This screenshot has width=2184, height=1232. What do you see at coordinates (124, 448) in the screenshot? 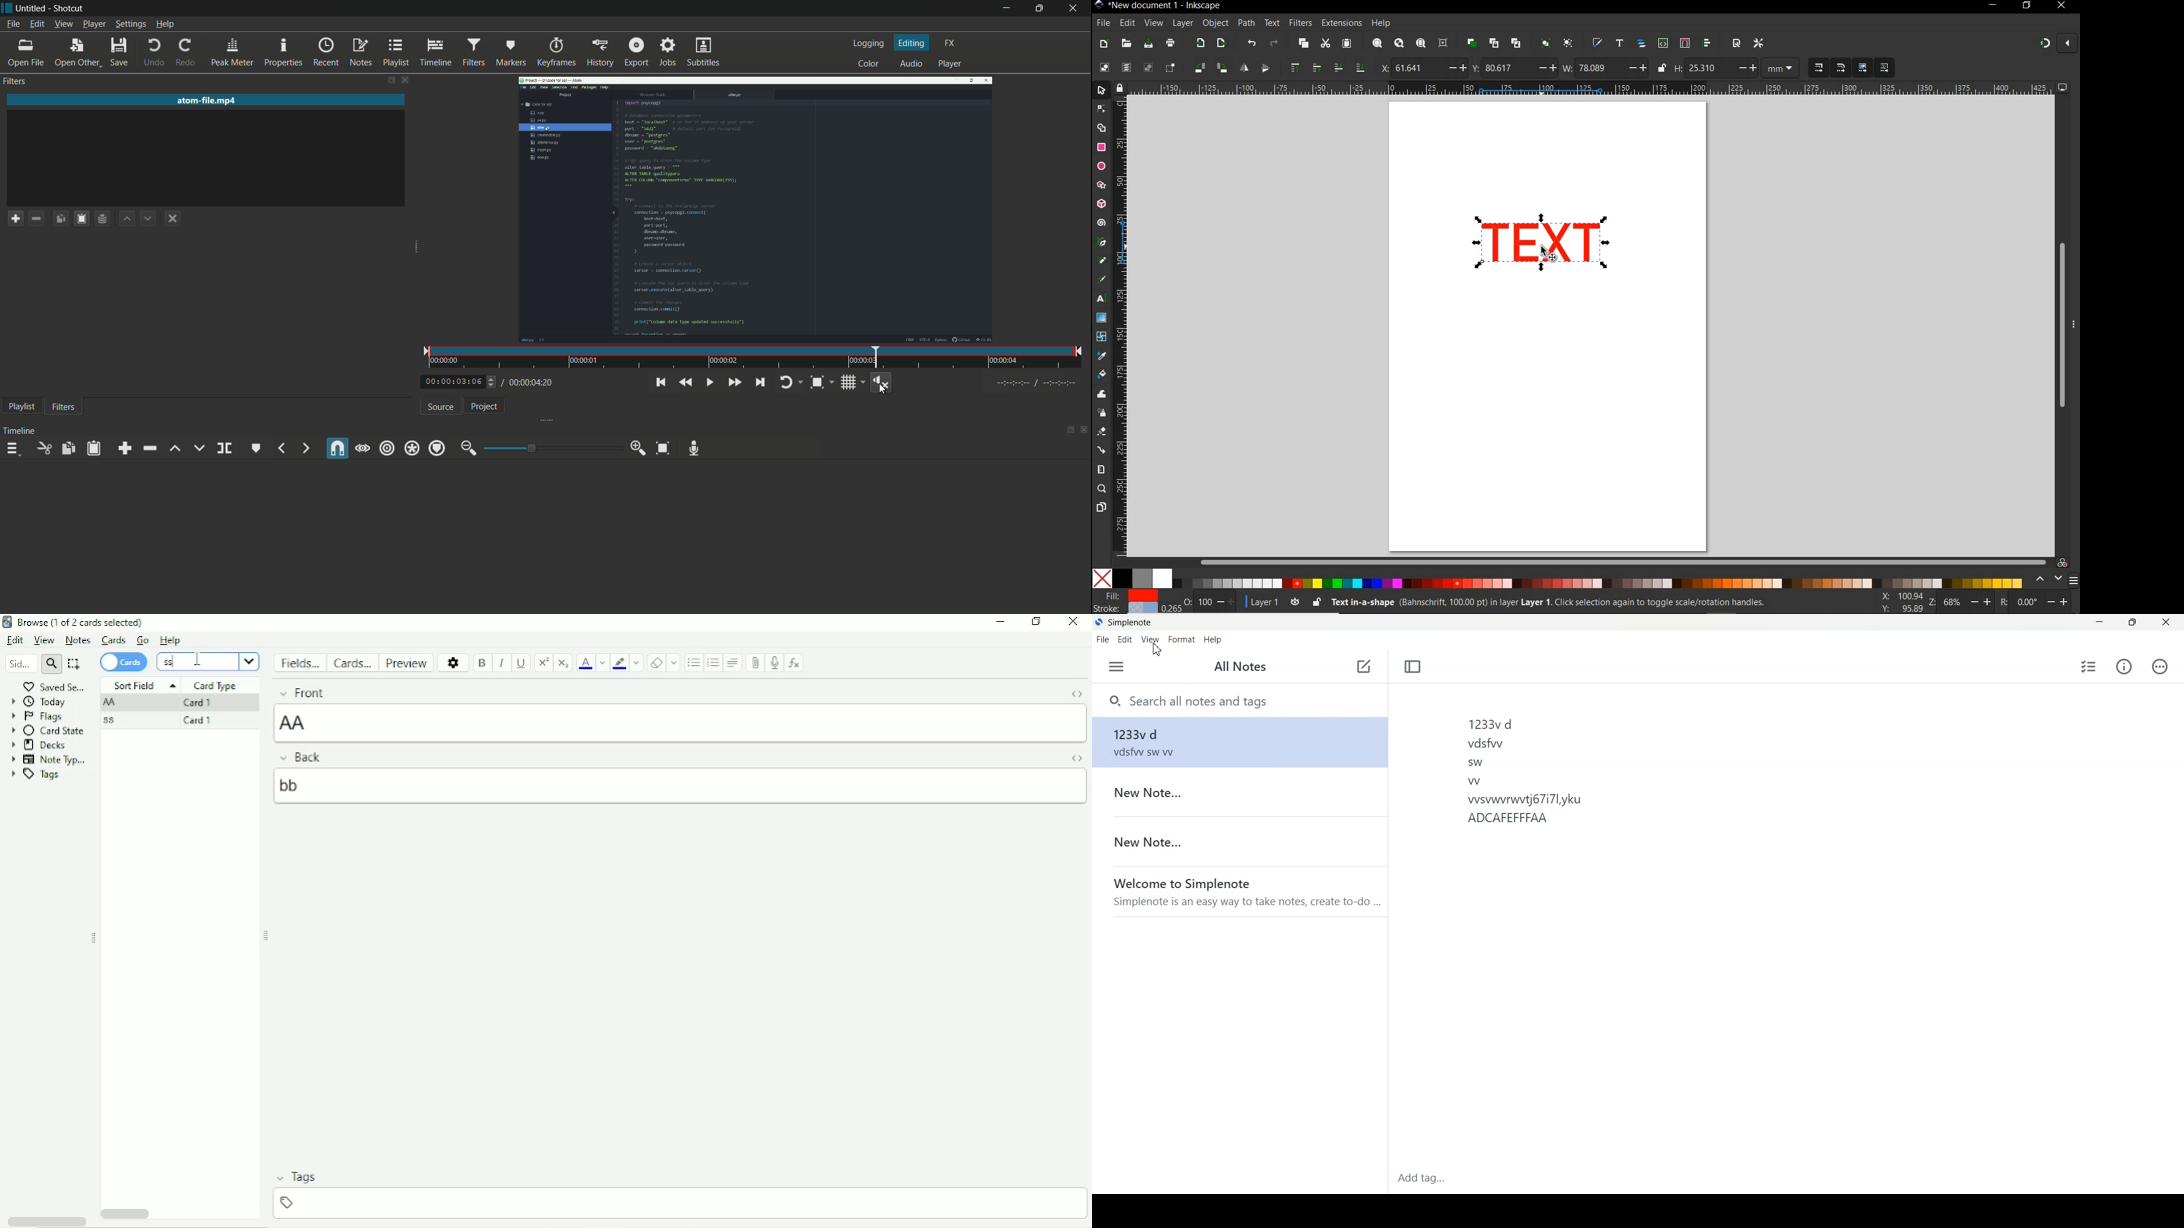
I see `append` at bounding box center [124, 448].